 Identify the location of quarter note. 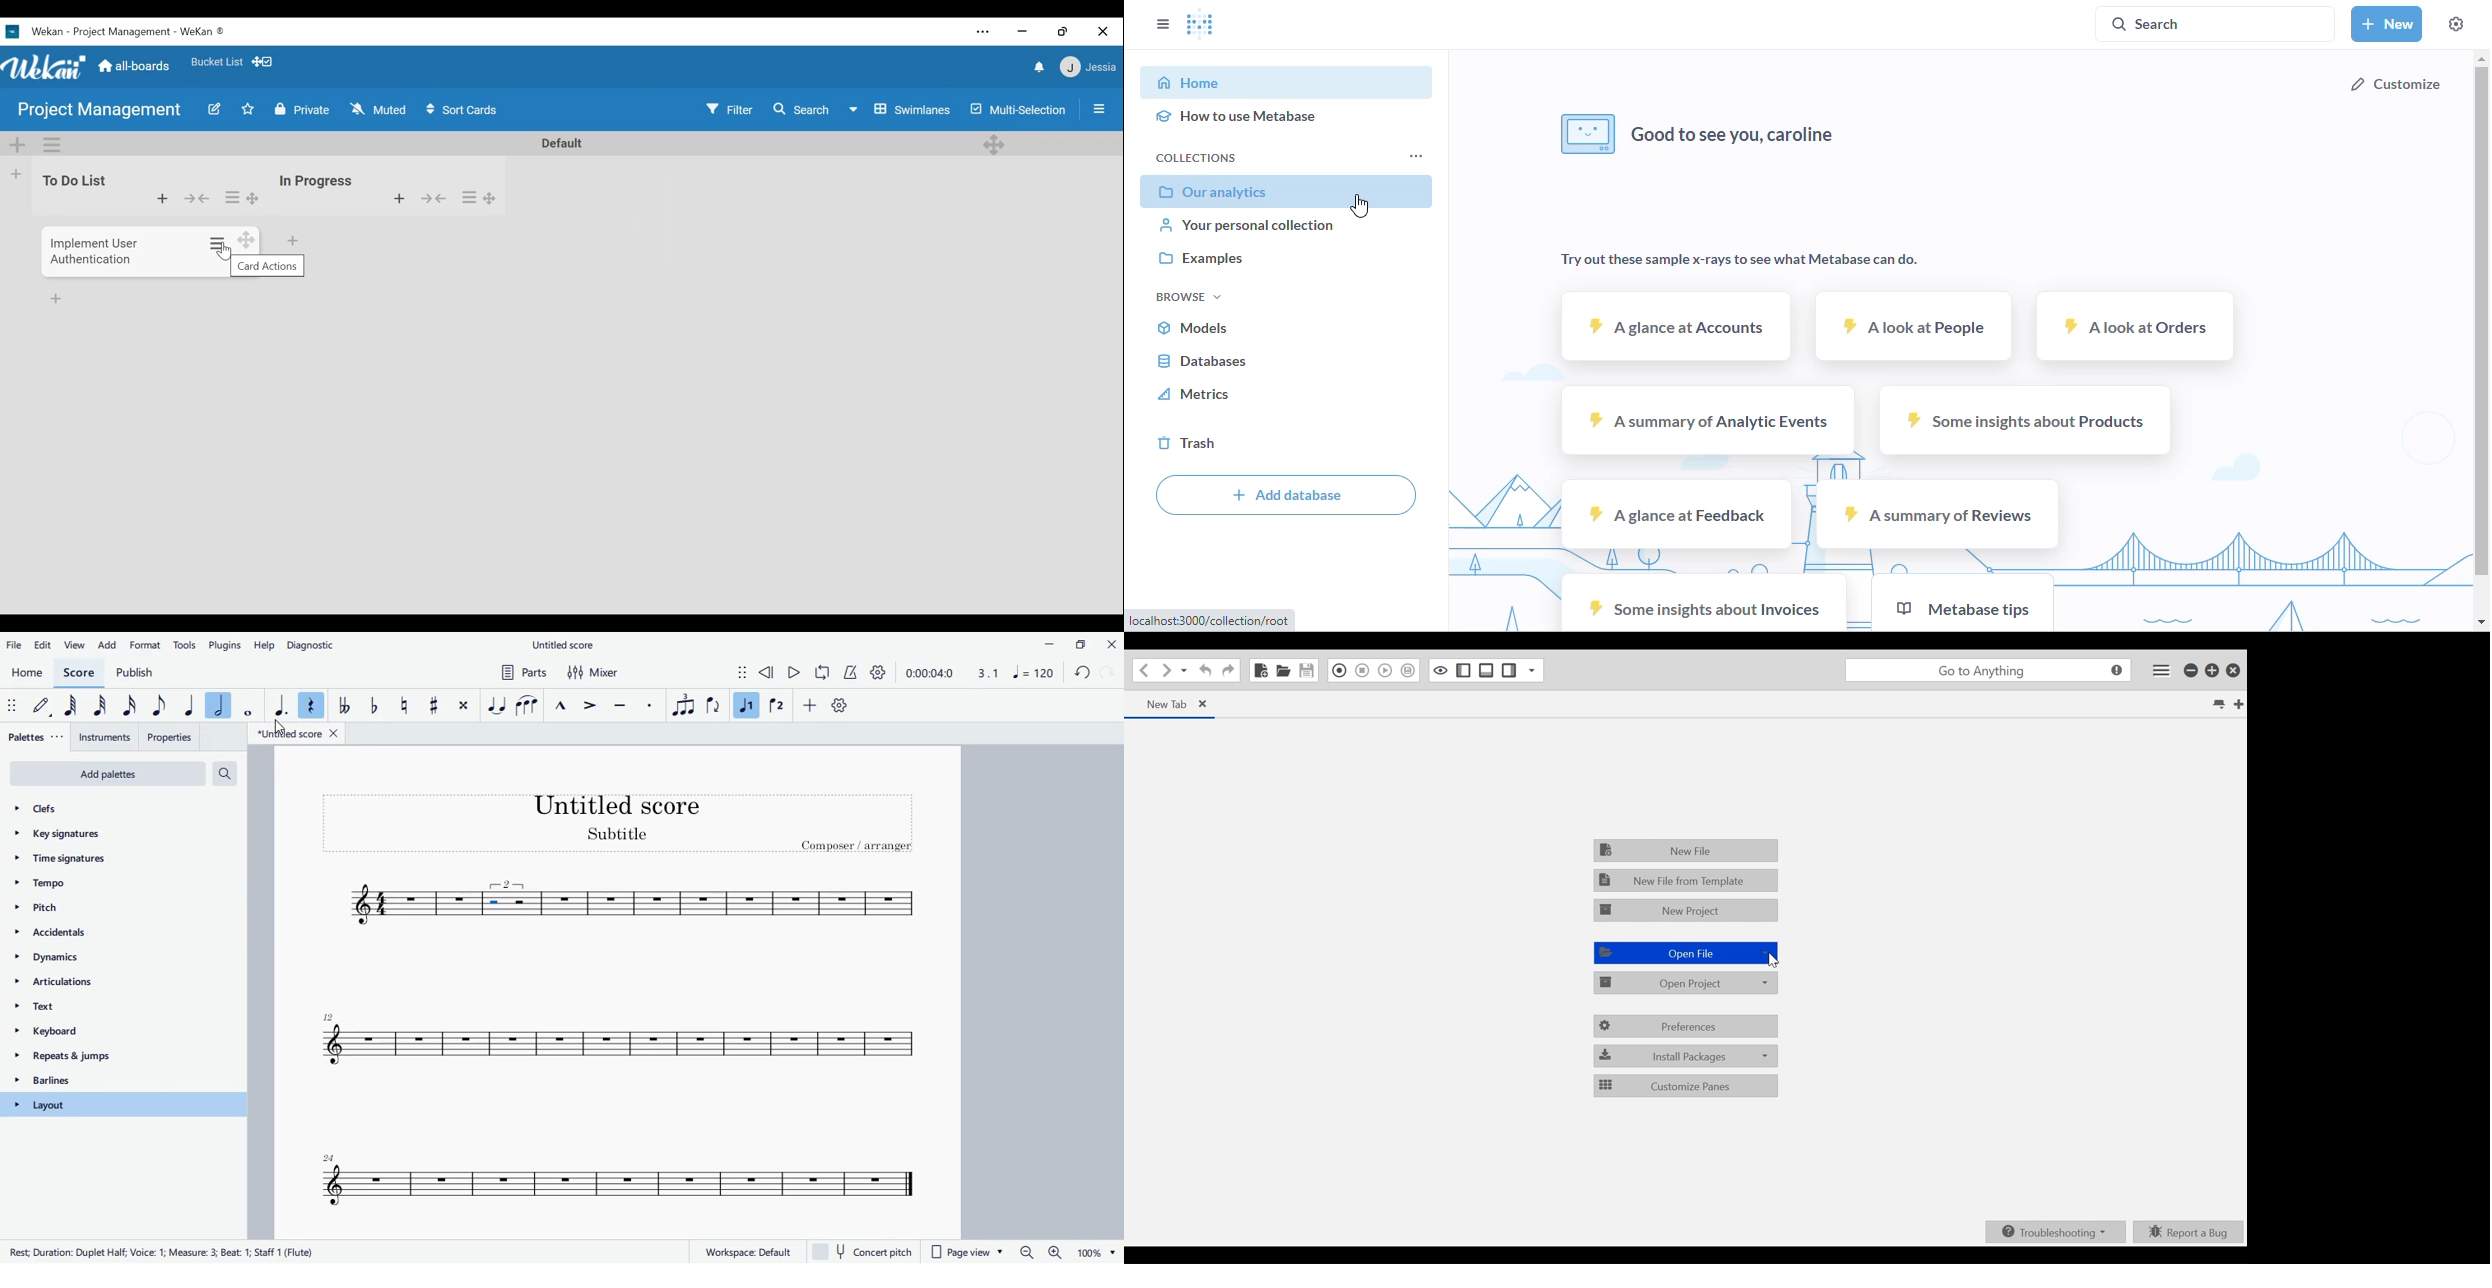
(188, 704).